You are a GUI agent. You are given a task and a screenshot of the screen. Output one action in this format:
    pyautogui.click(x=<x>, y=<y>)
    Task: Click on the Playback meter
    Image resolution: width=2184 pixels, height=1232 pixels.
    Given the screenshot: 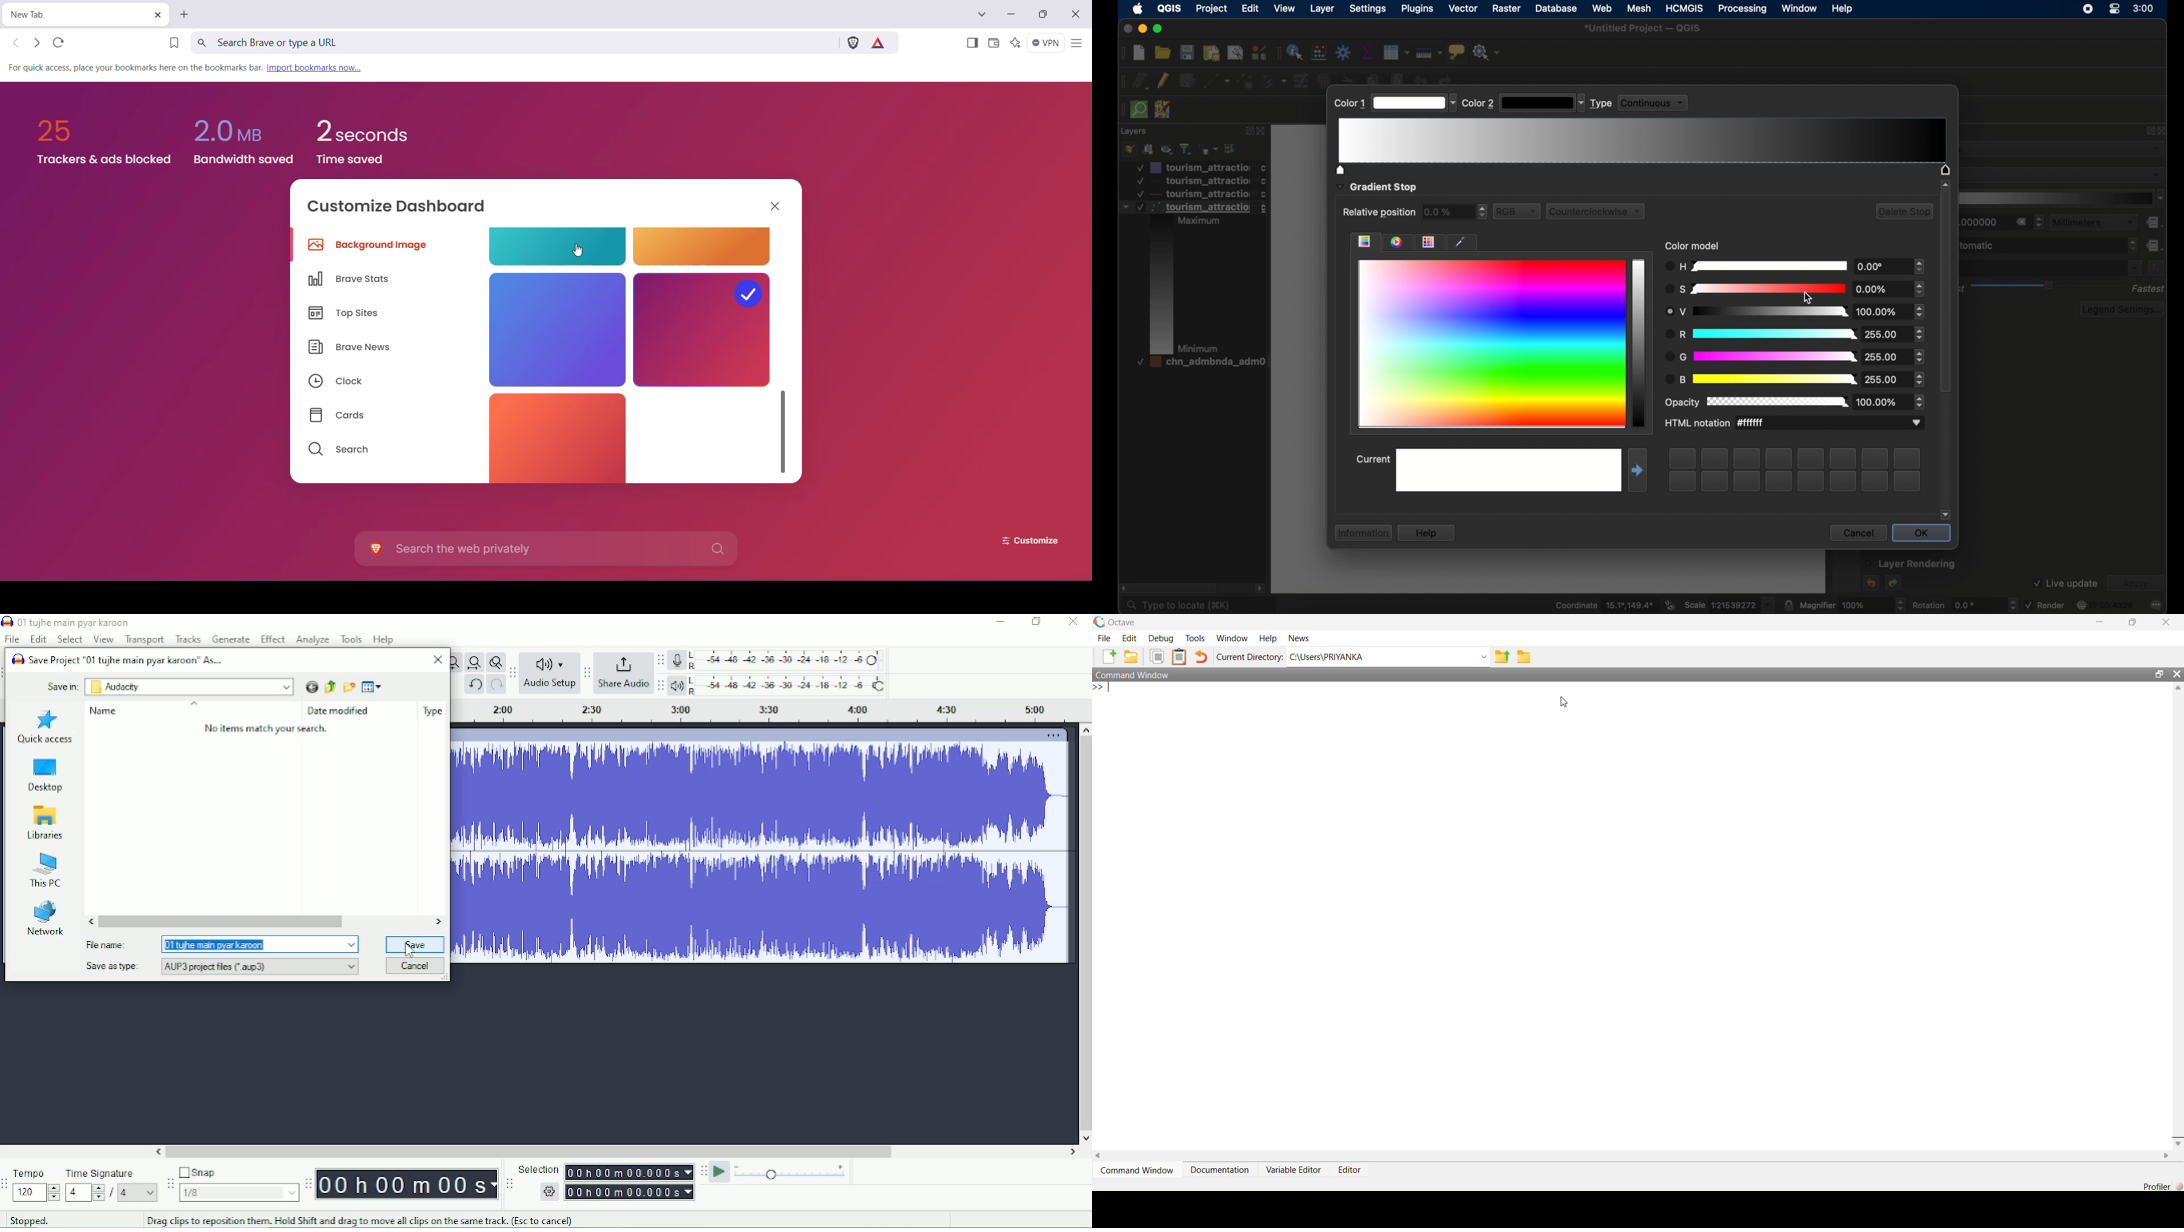 What is the action you would take?
    pyautogui.click(x=781, y=686)
    